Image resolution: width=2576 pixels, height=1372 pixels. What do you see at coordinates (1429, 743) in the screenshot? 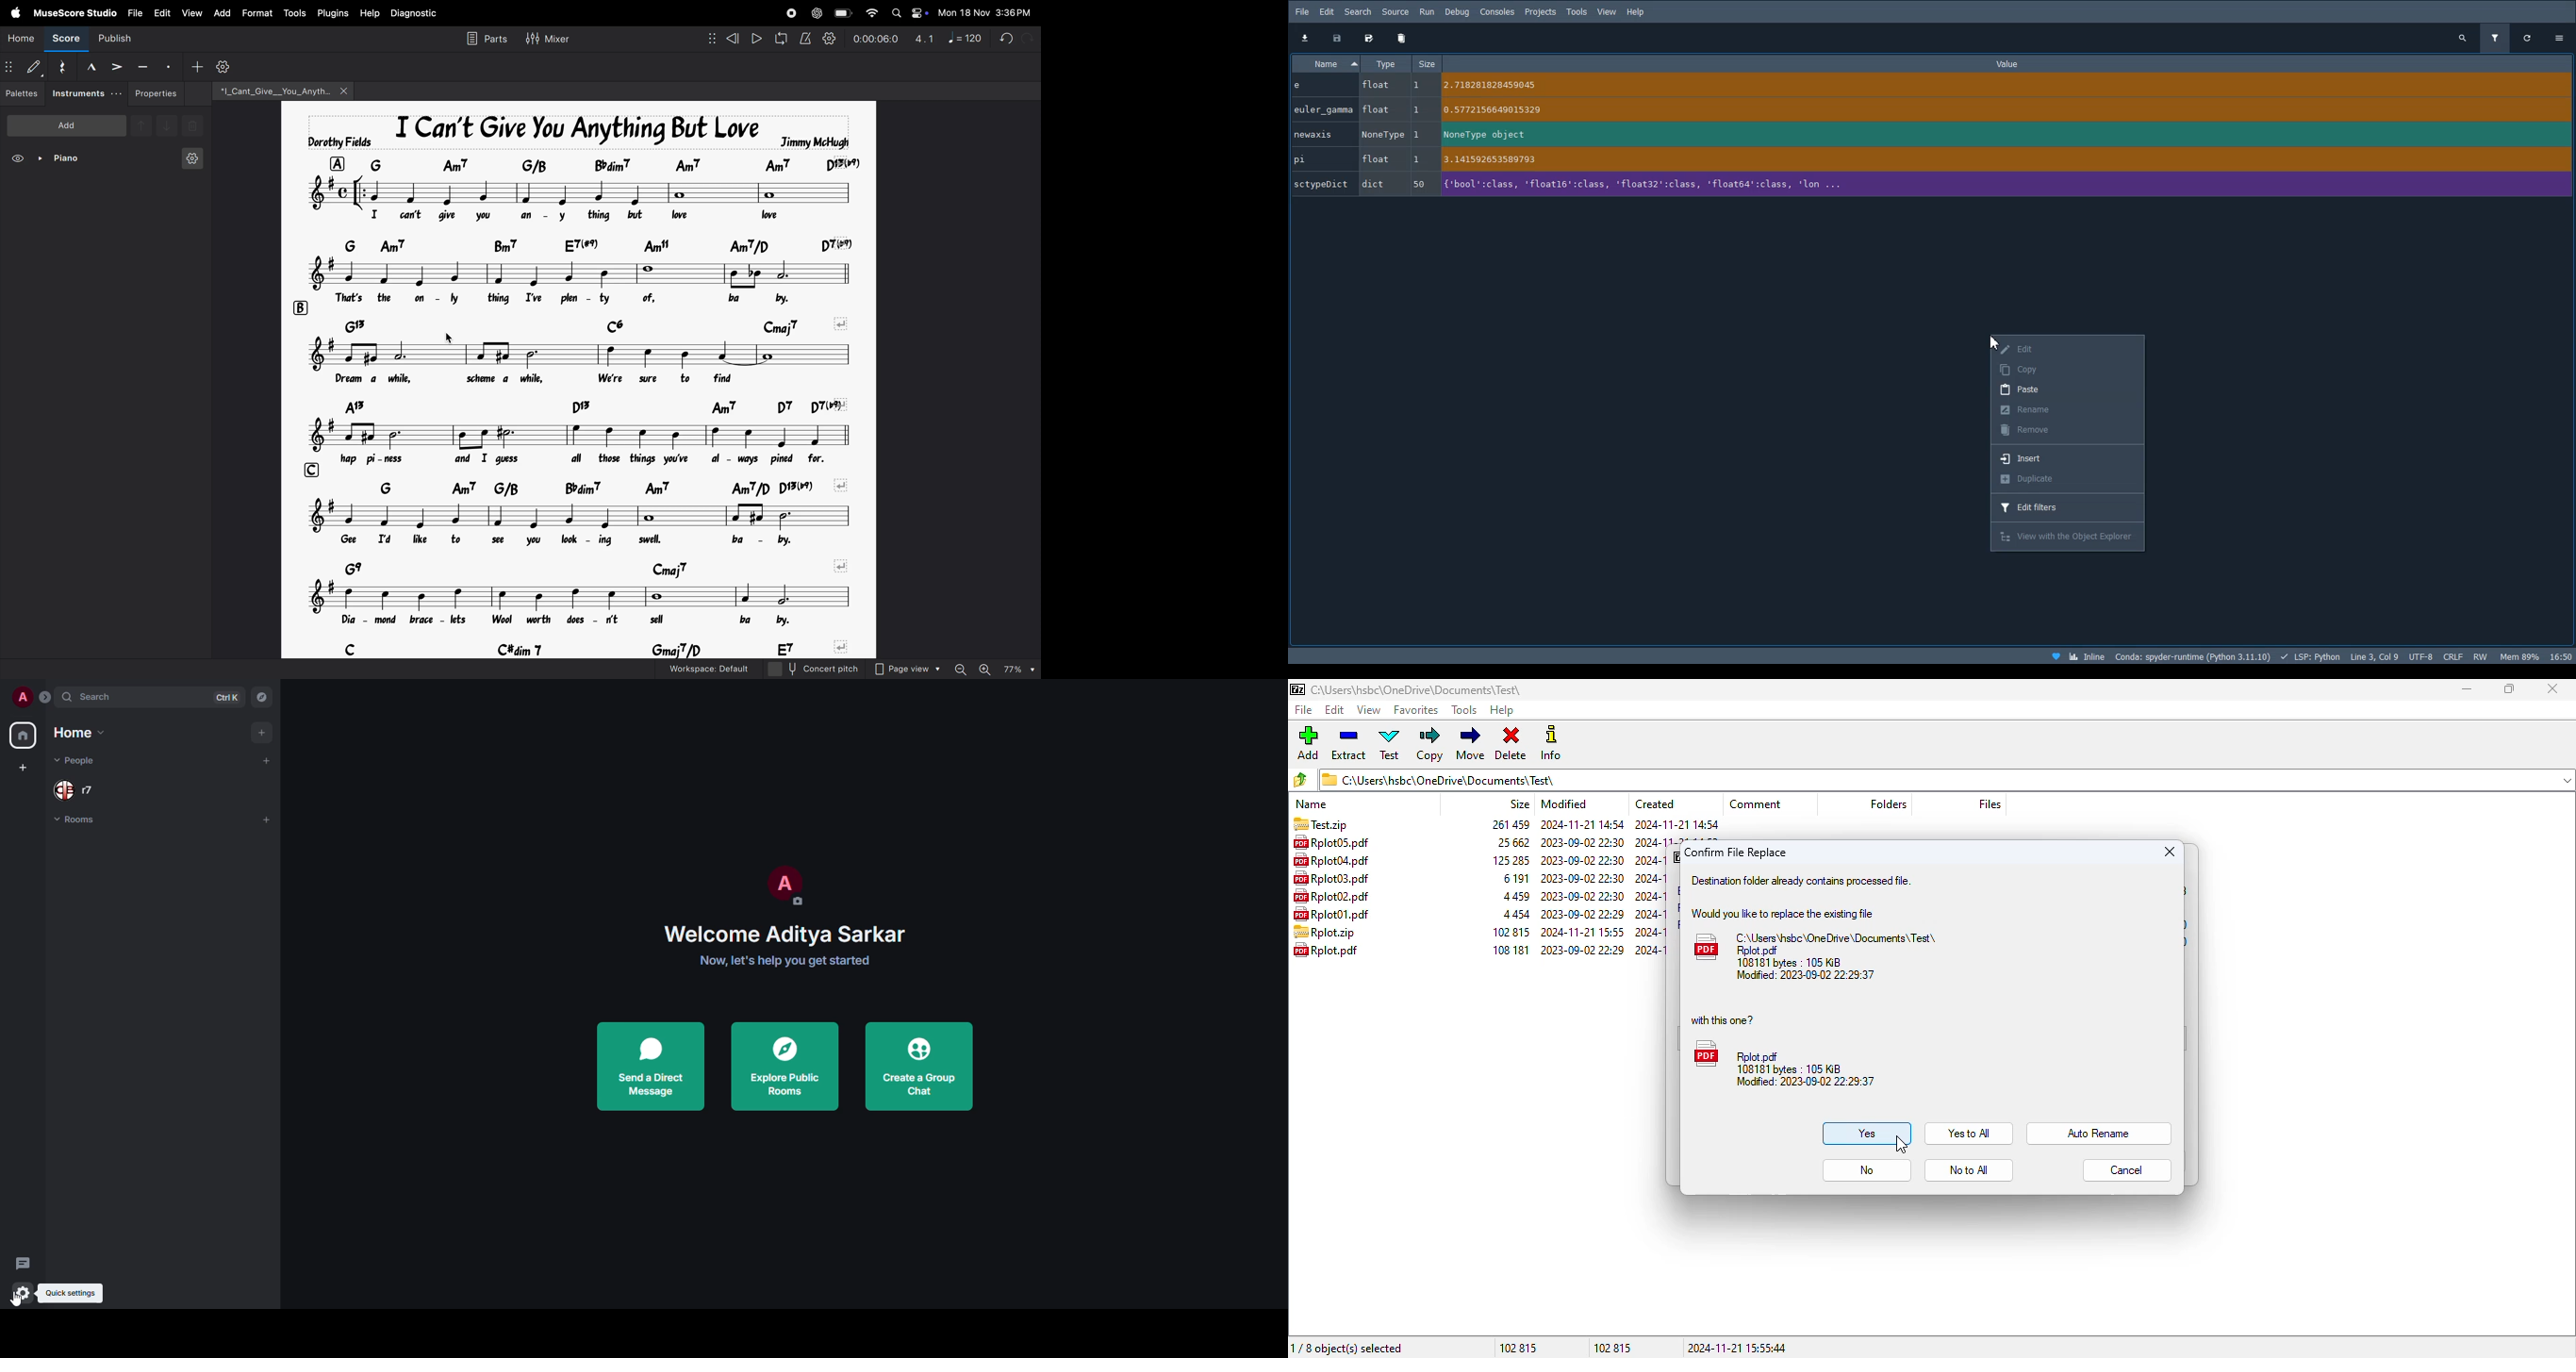
I see `copy` at bounding box center [1429, 743].